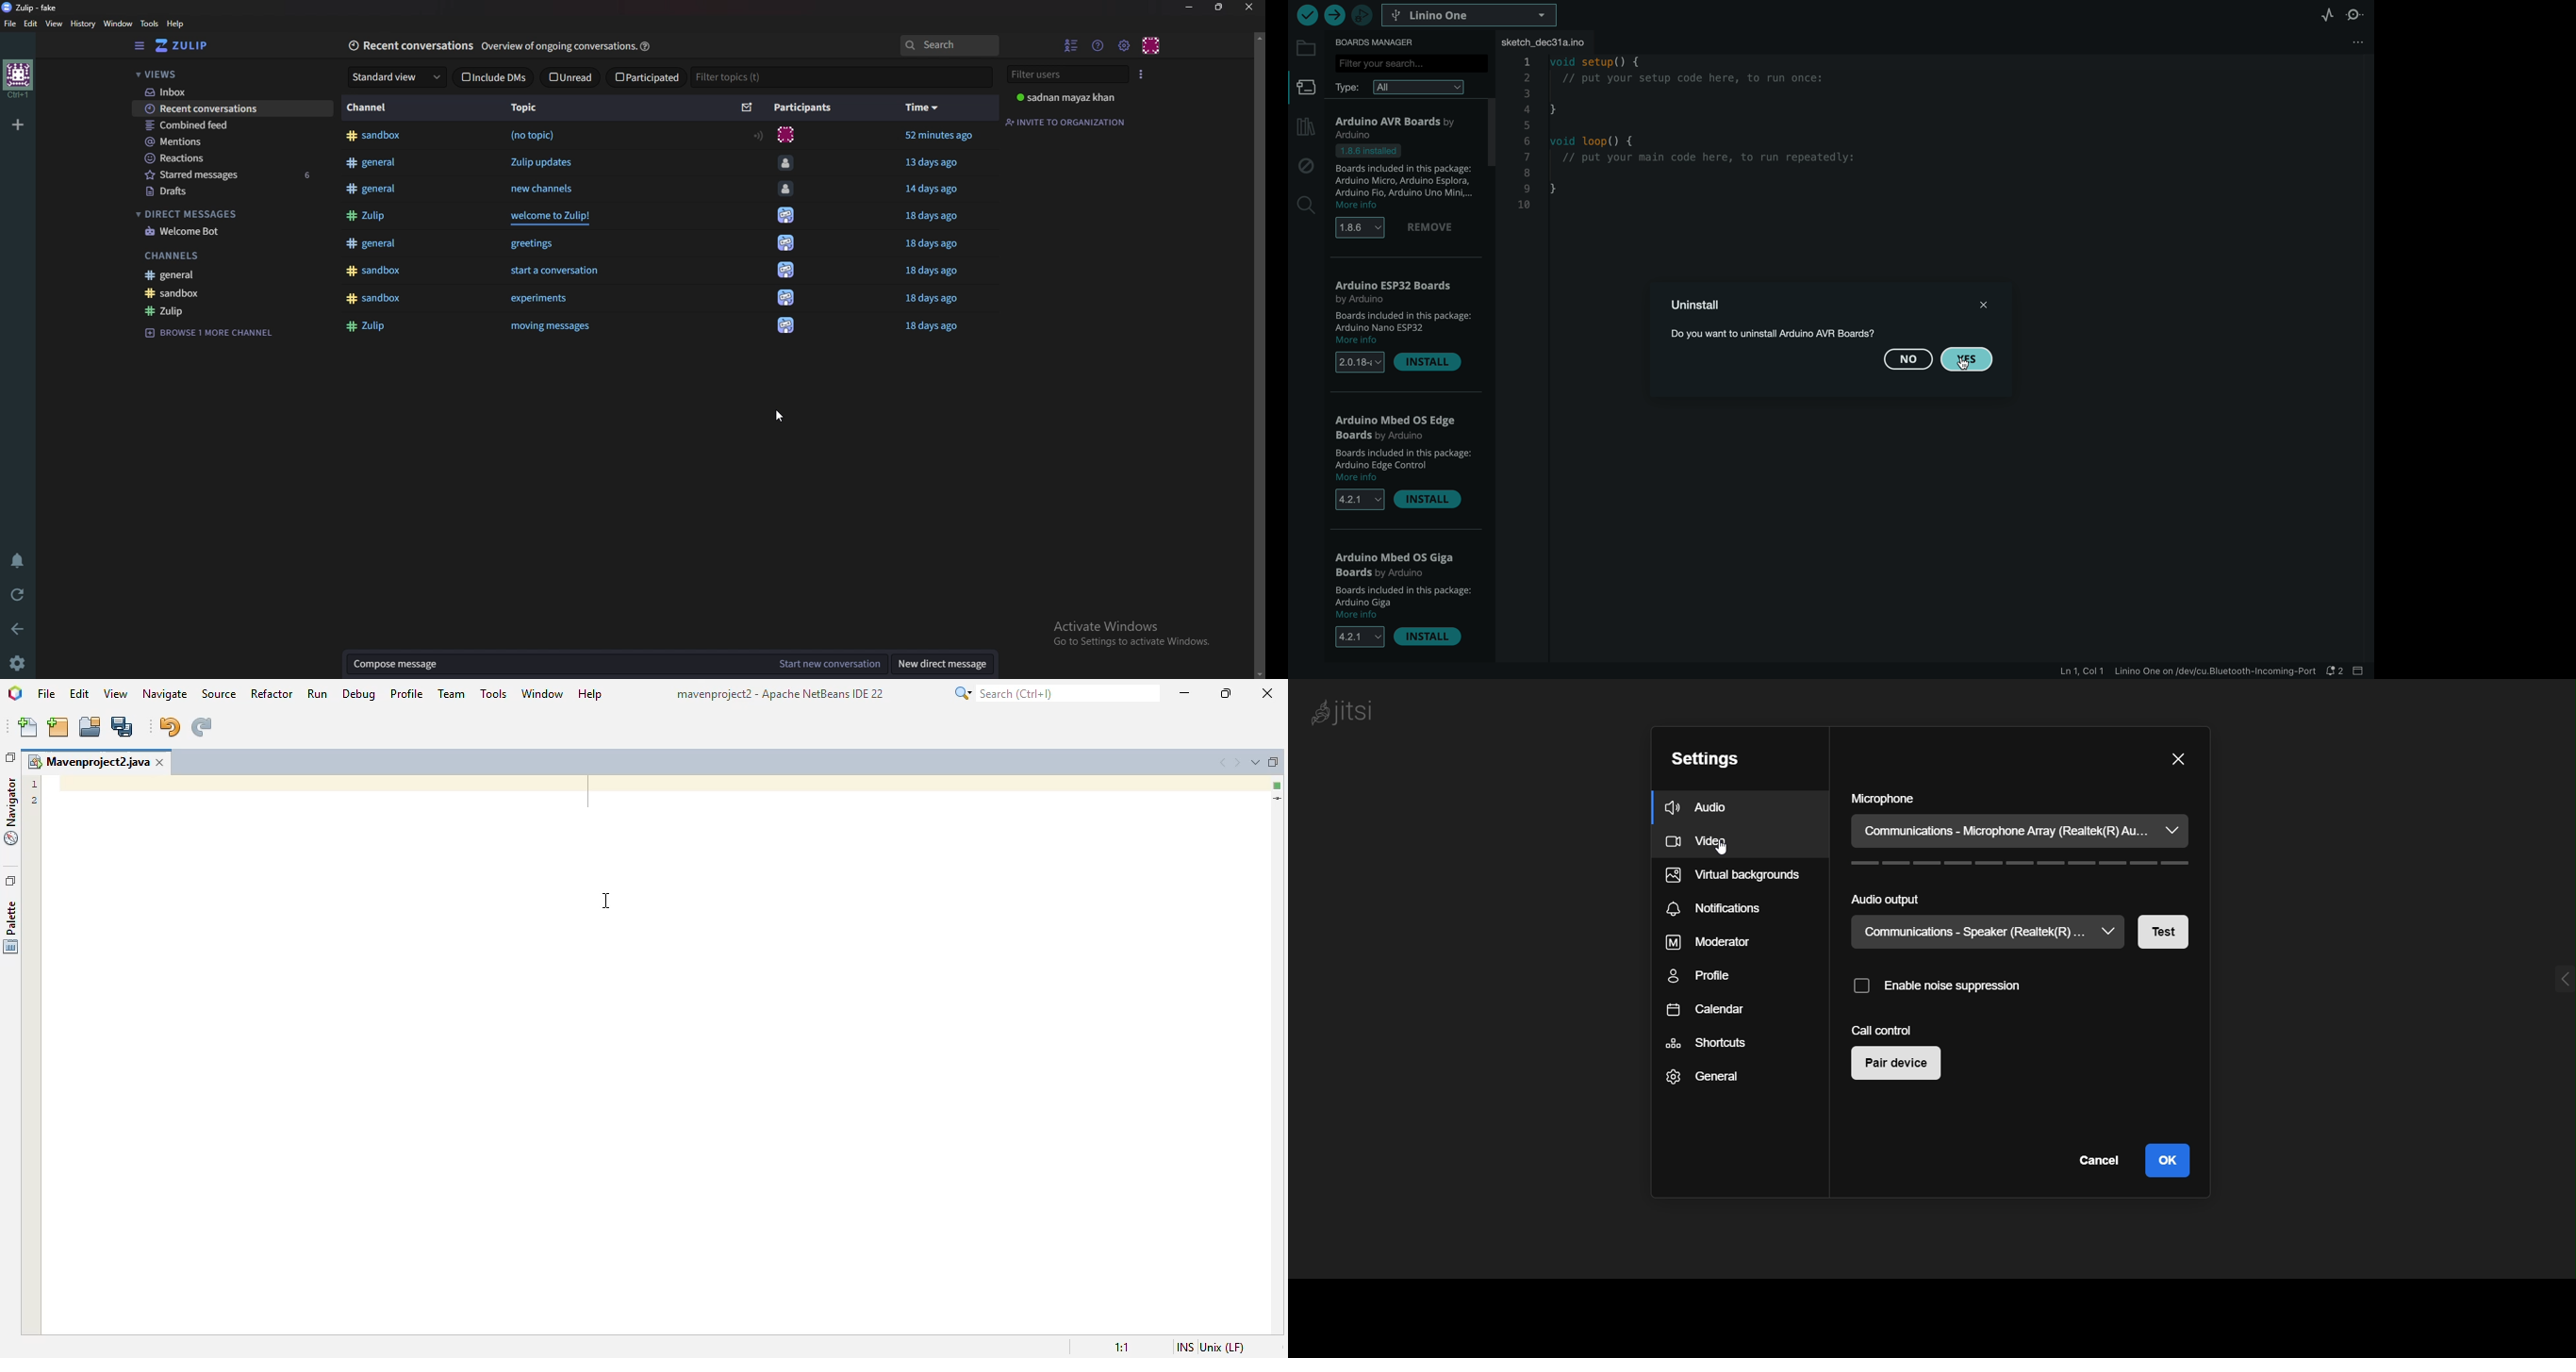 The width and height of the screenshot is (2576, 1372). I want to click on description, so click(1402, 321).